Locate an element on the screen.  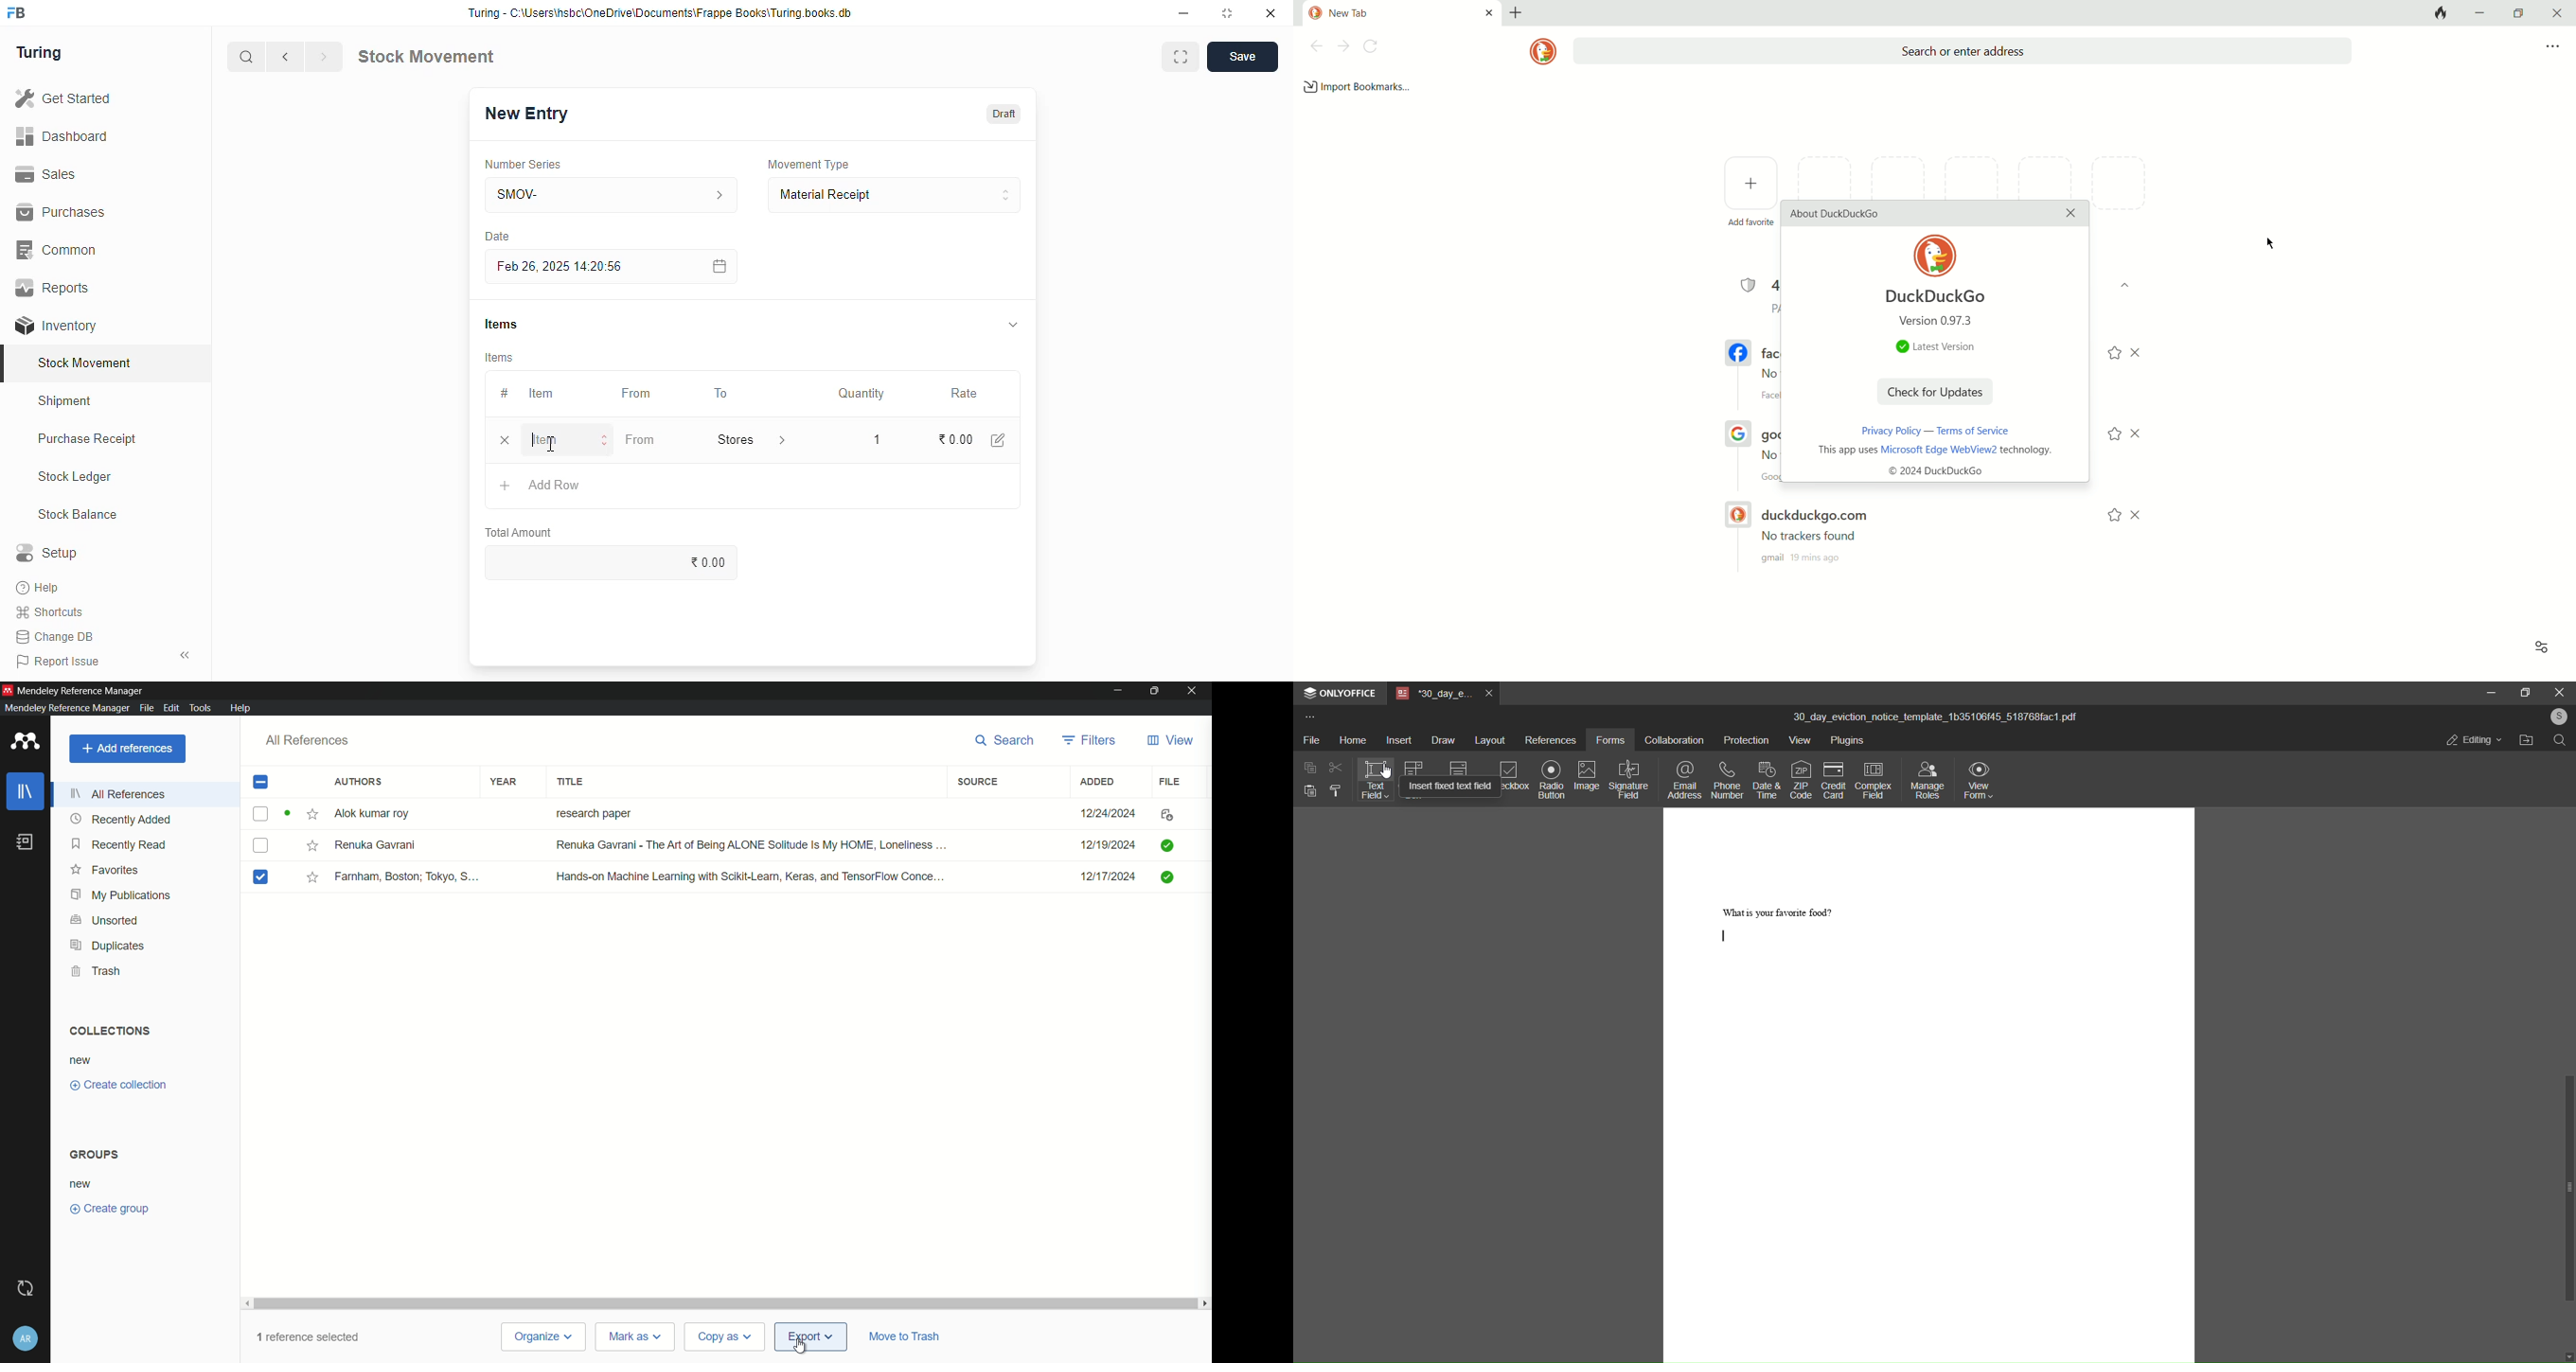
radio button is located at coordinates (1548, 778).